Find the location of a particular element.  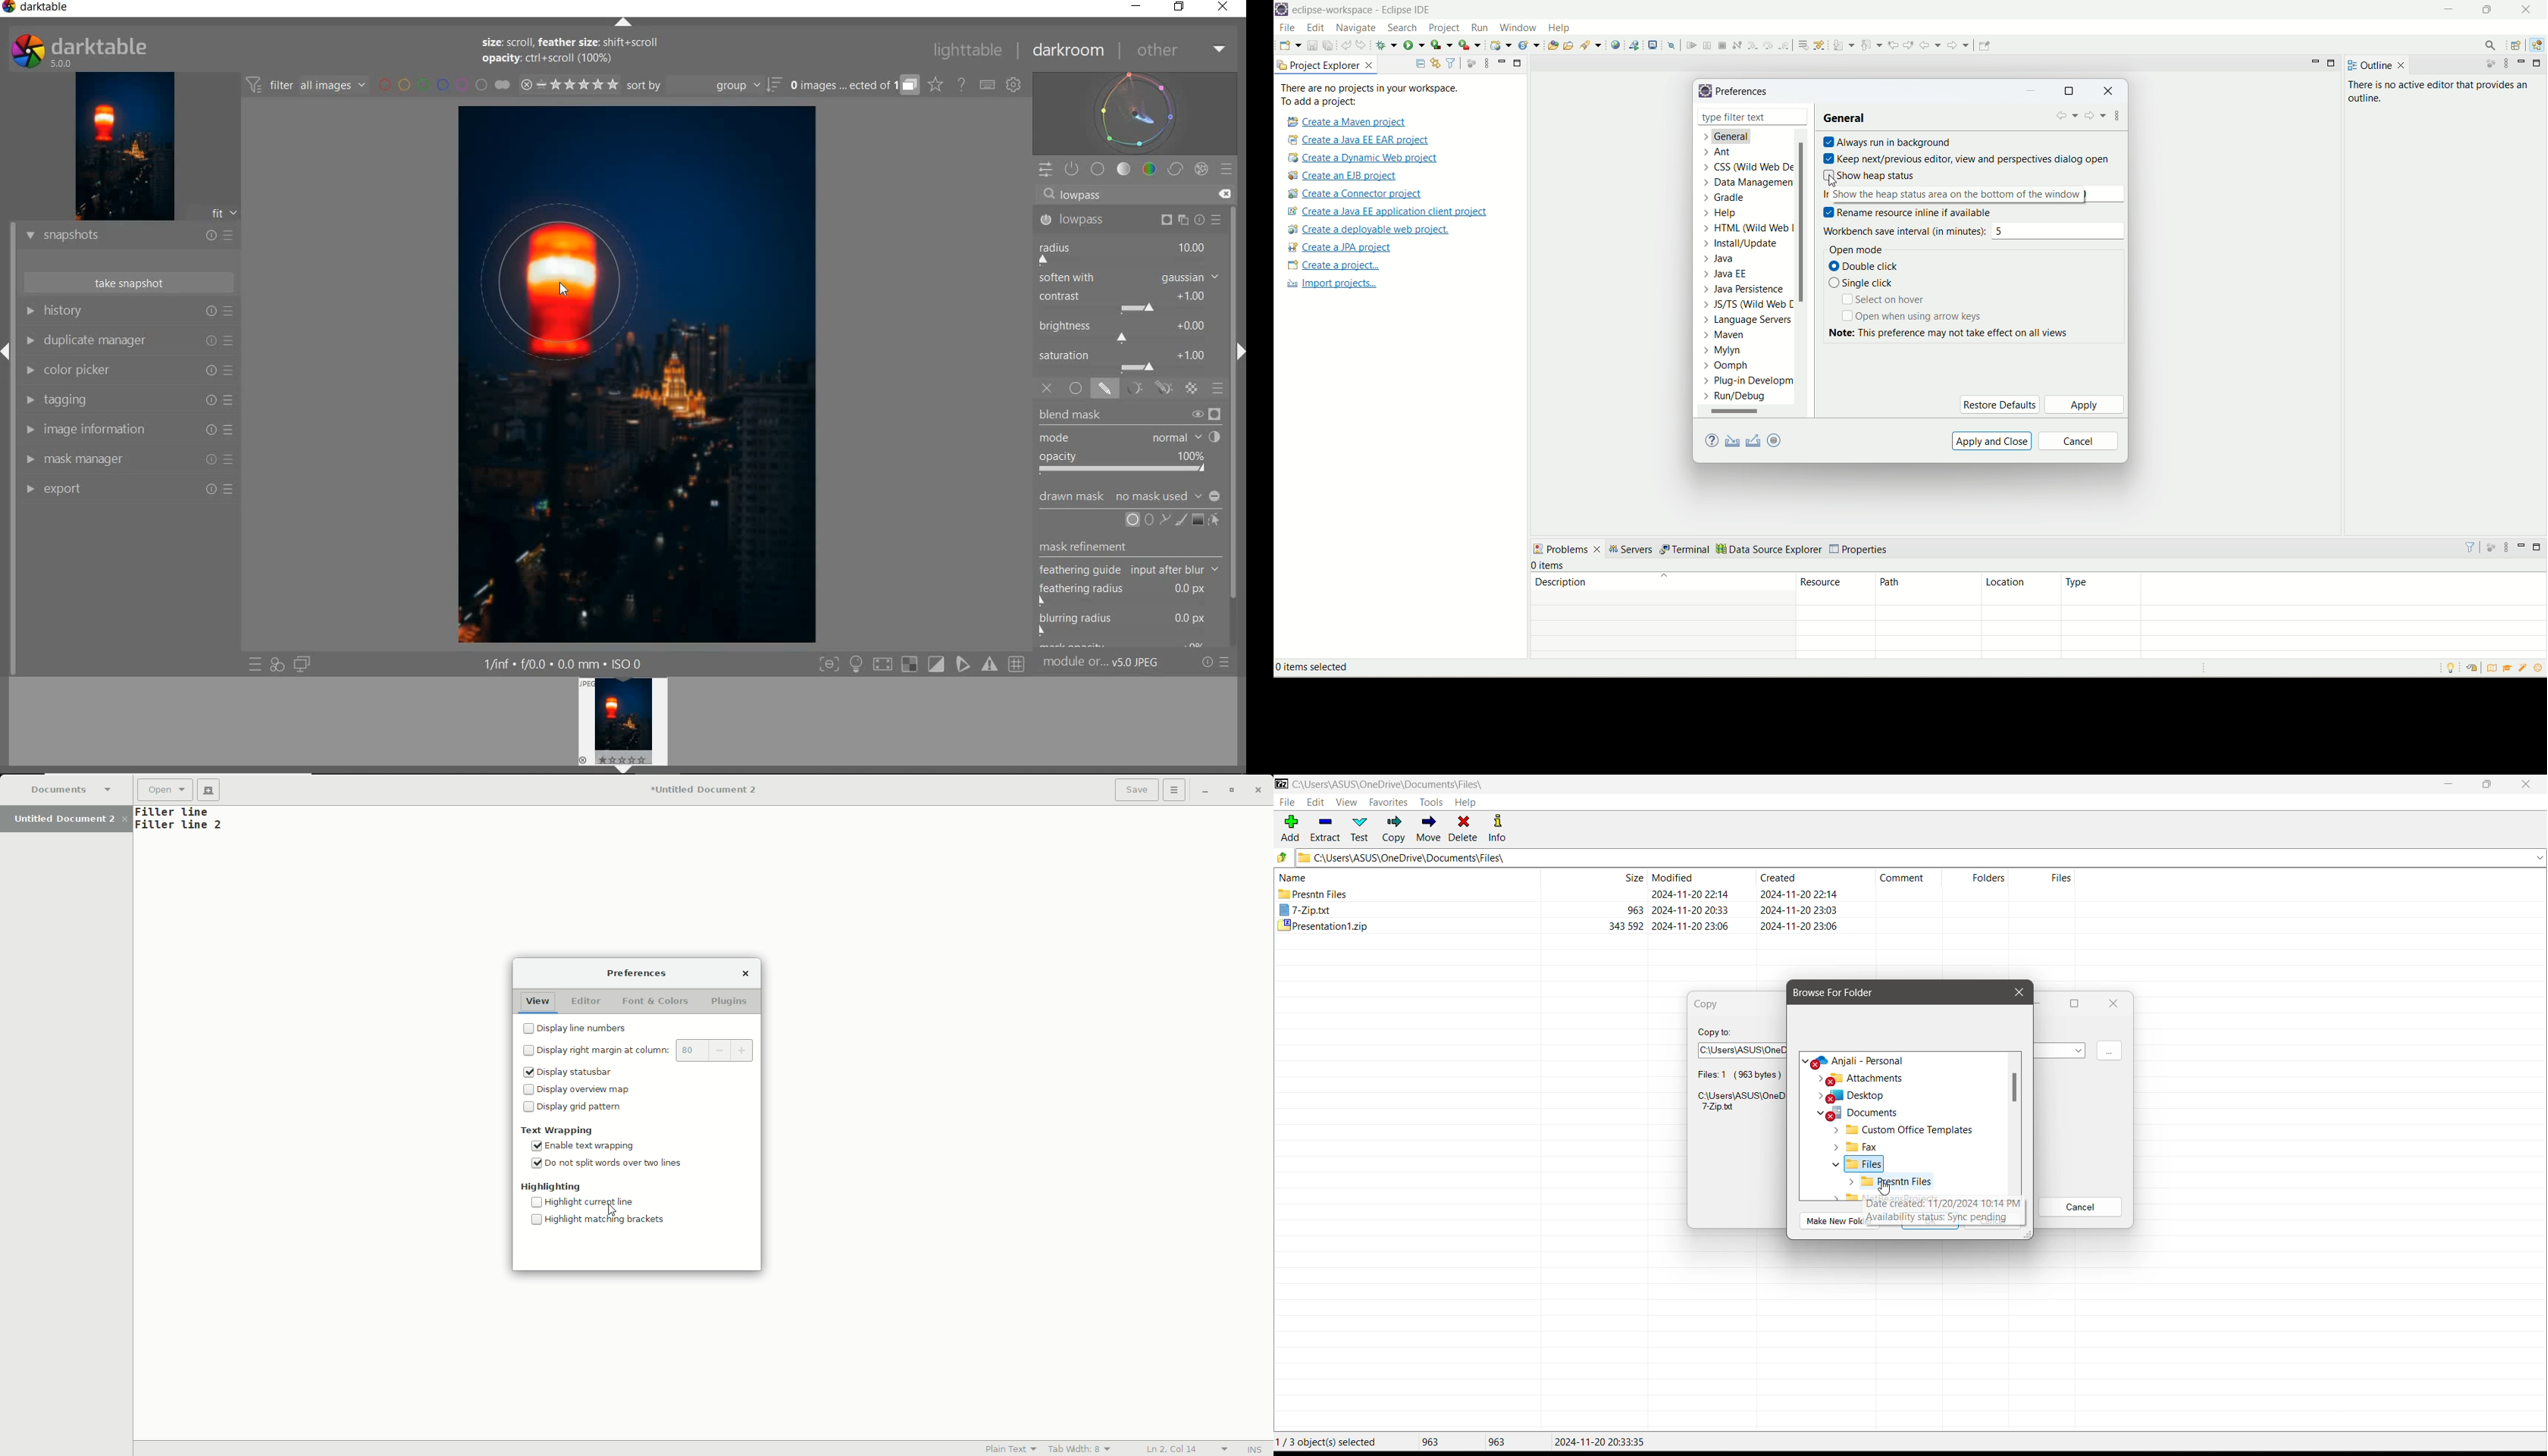

IMAGE PREVIEW is located at coordinates (626, 726).